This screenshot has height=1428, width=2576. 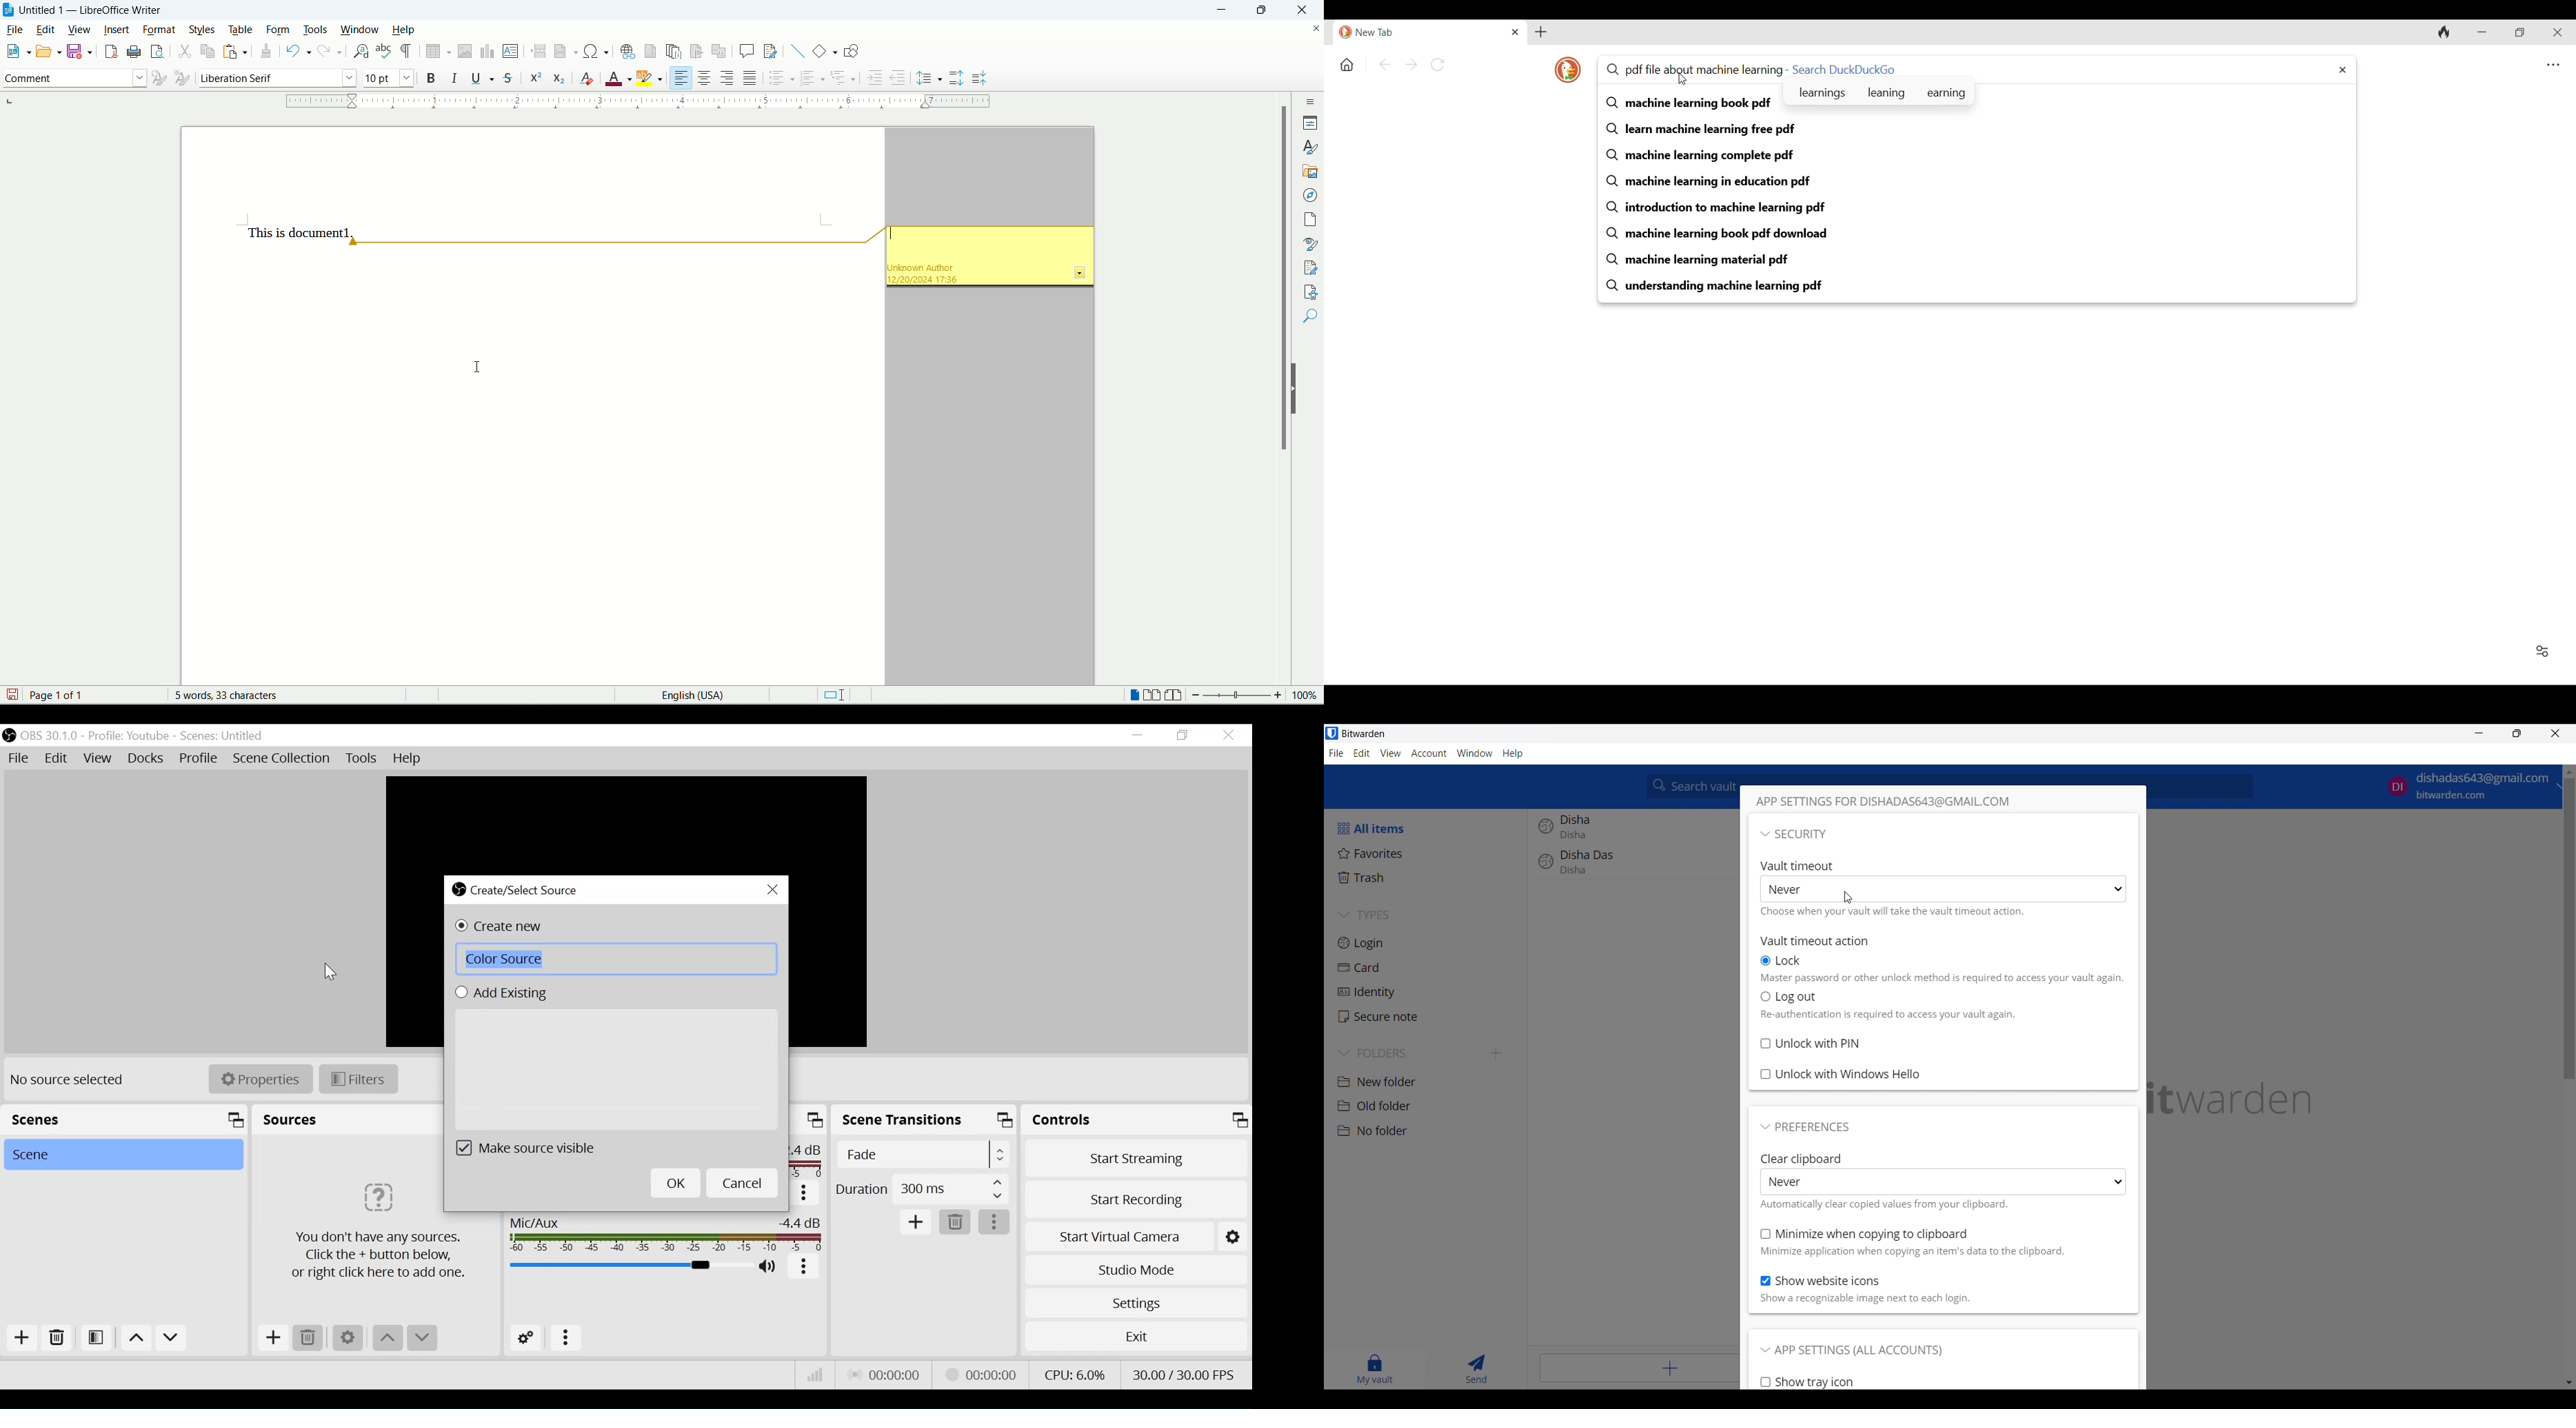 What do you see at coordinates (2470, 787) in the screenshot?
I see ` account options` at bounding box center [2470, 787].